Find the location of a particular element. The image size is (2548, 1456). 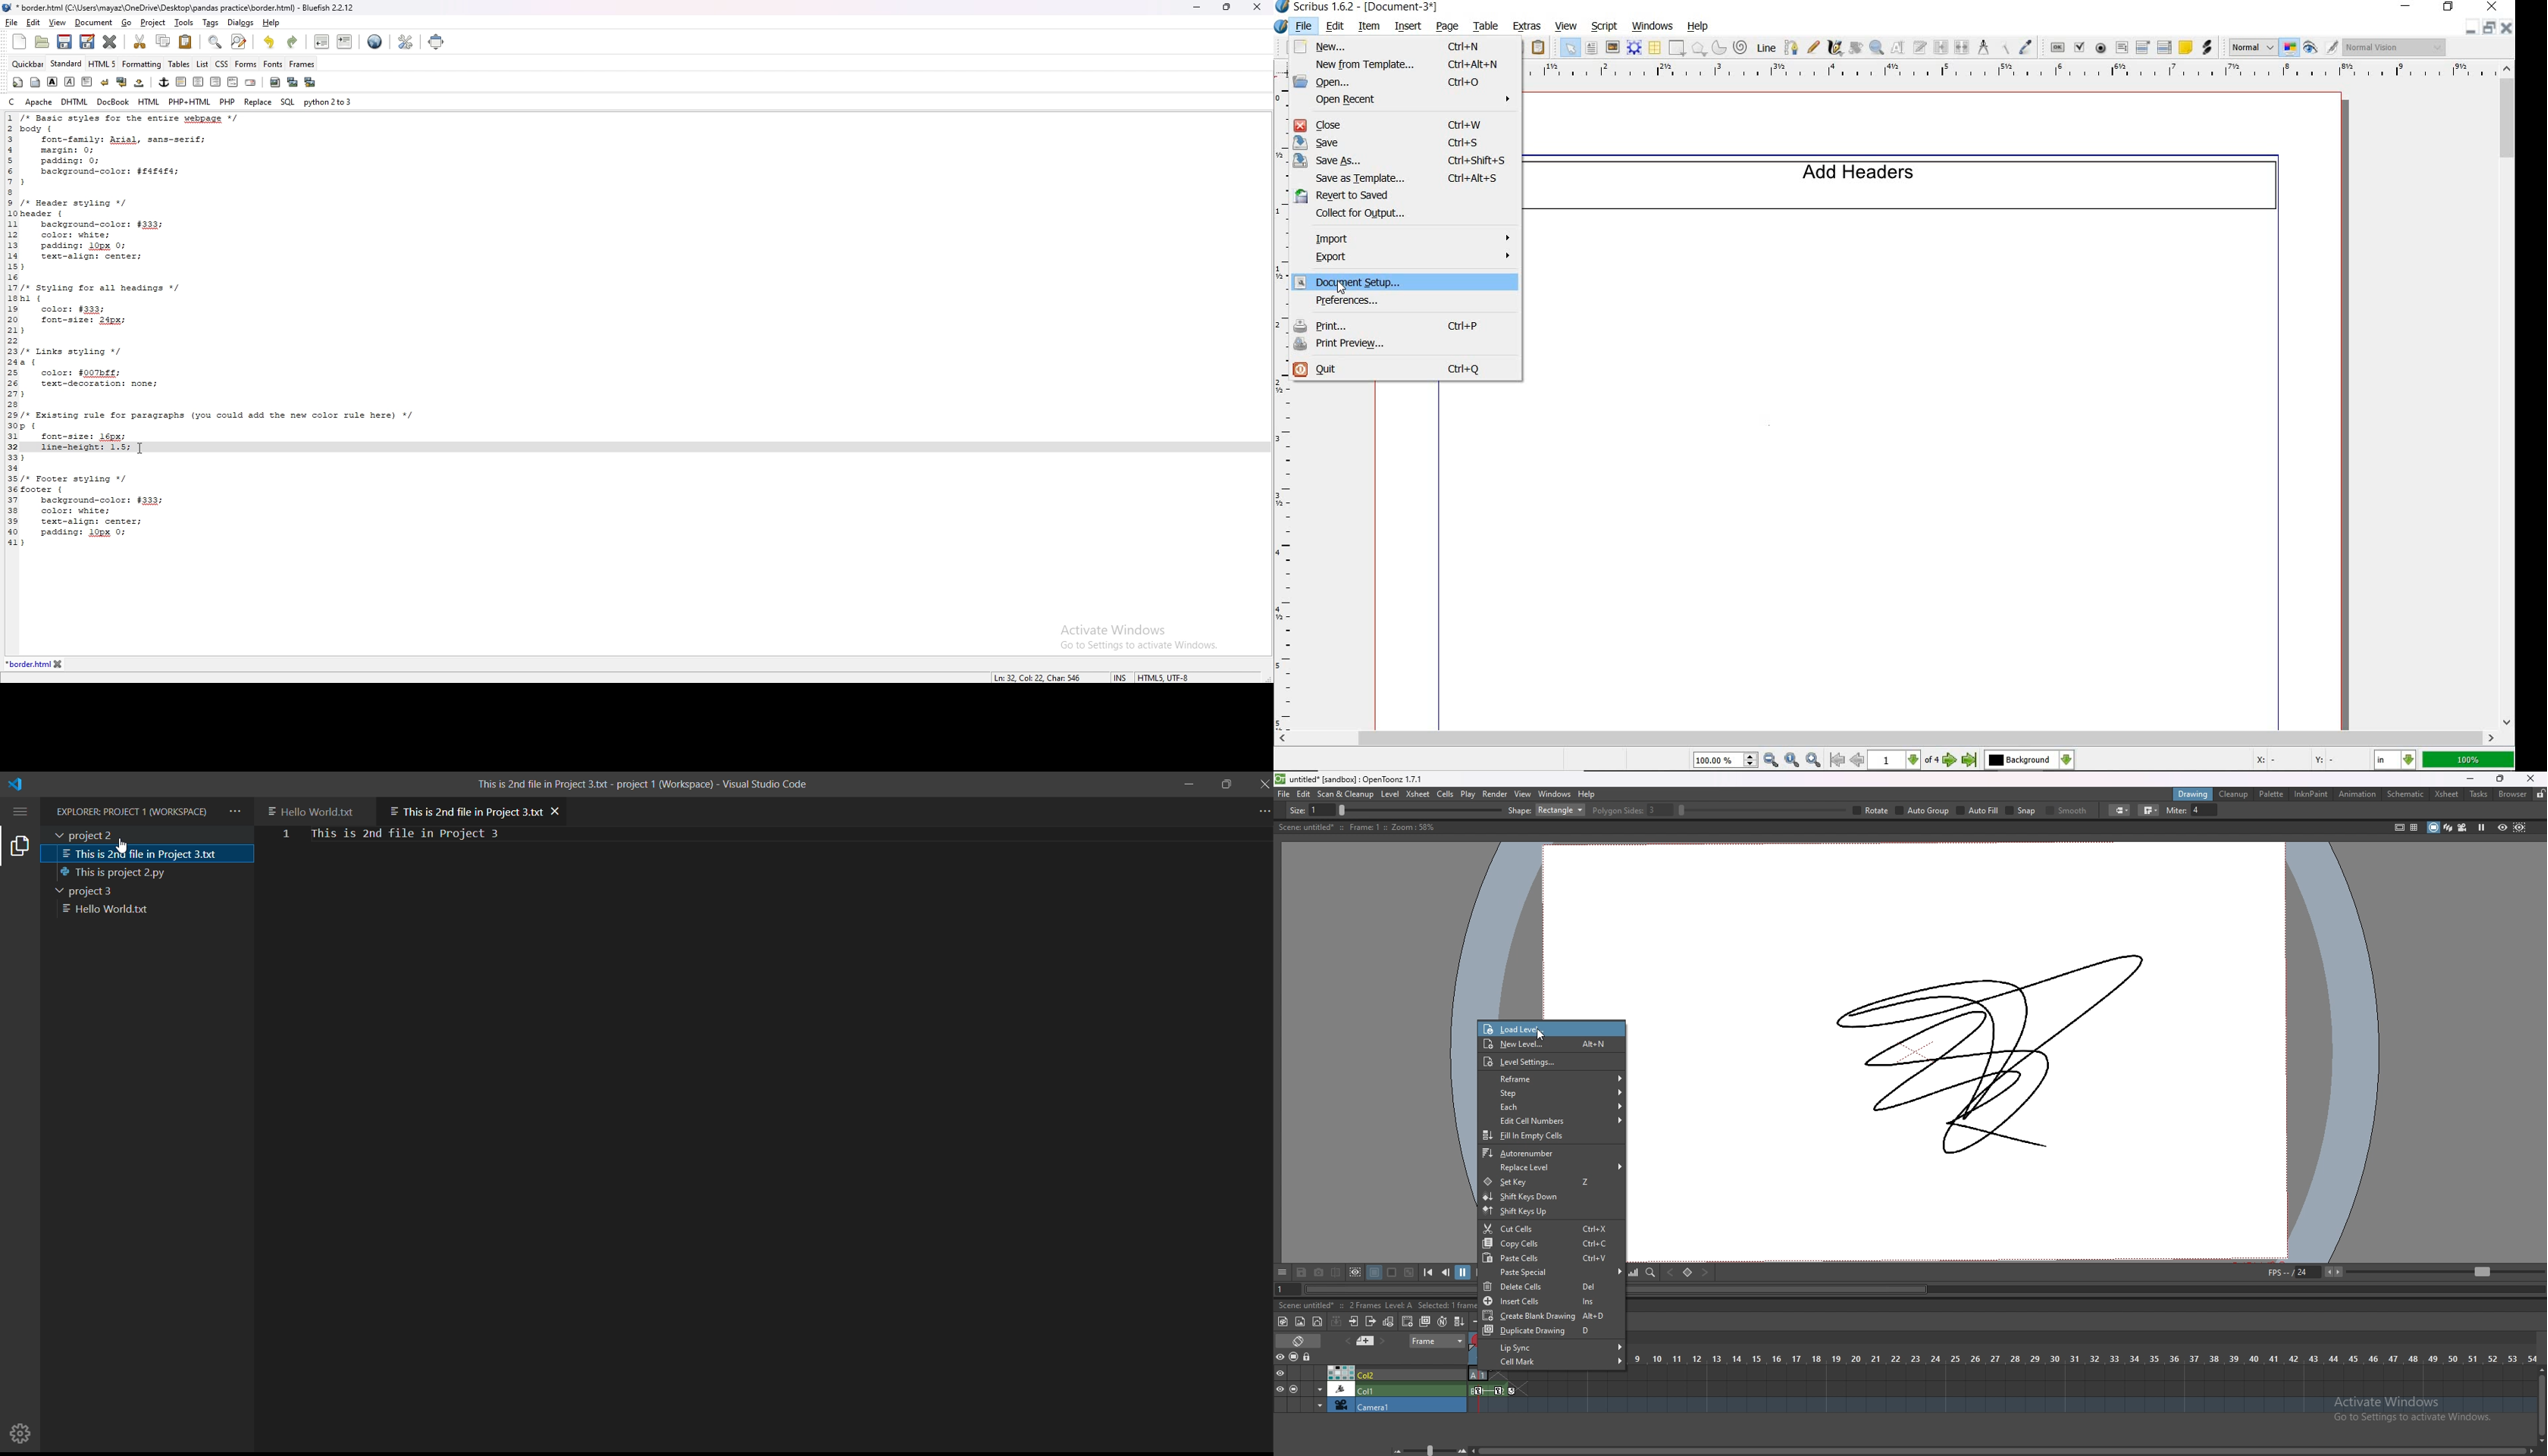

line number is located at coordinates (11, 330).